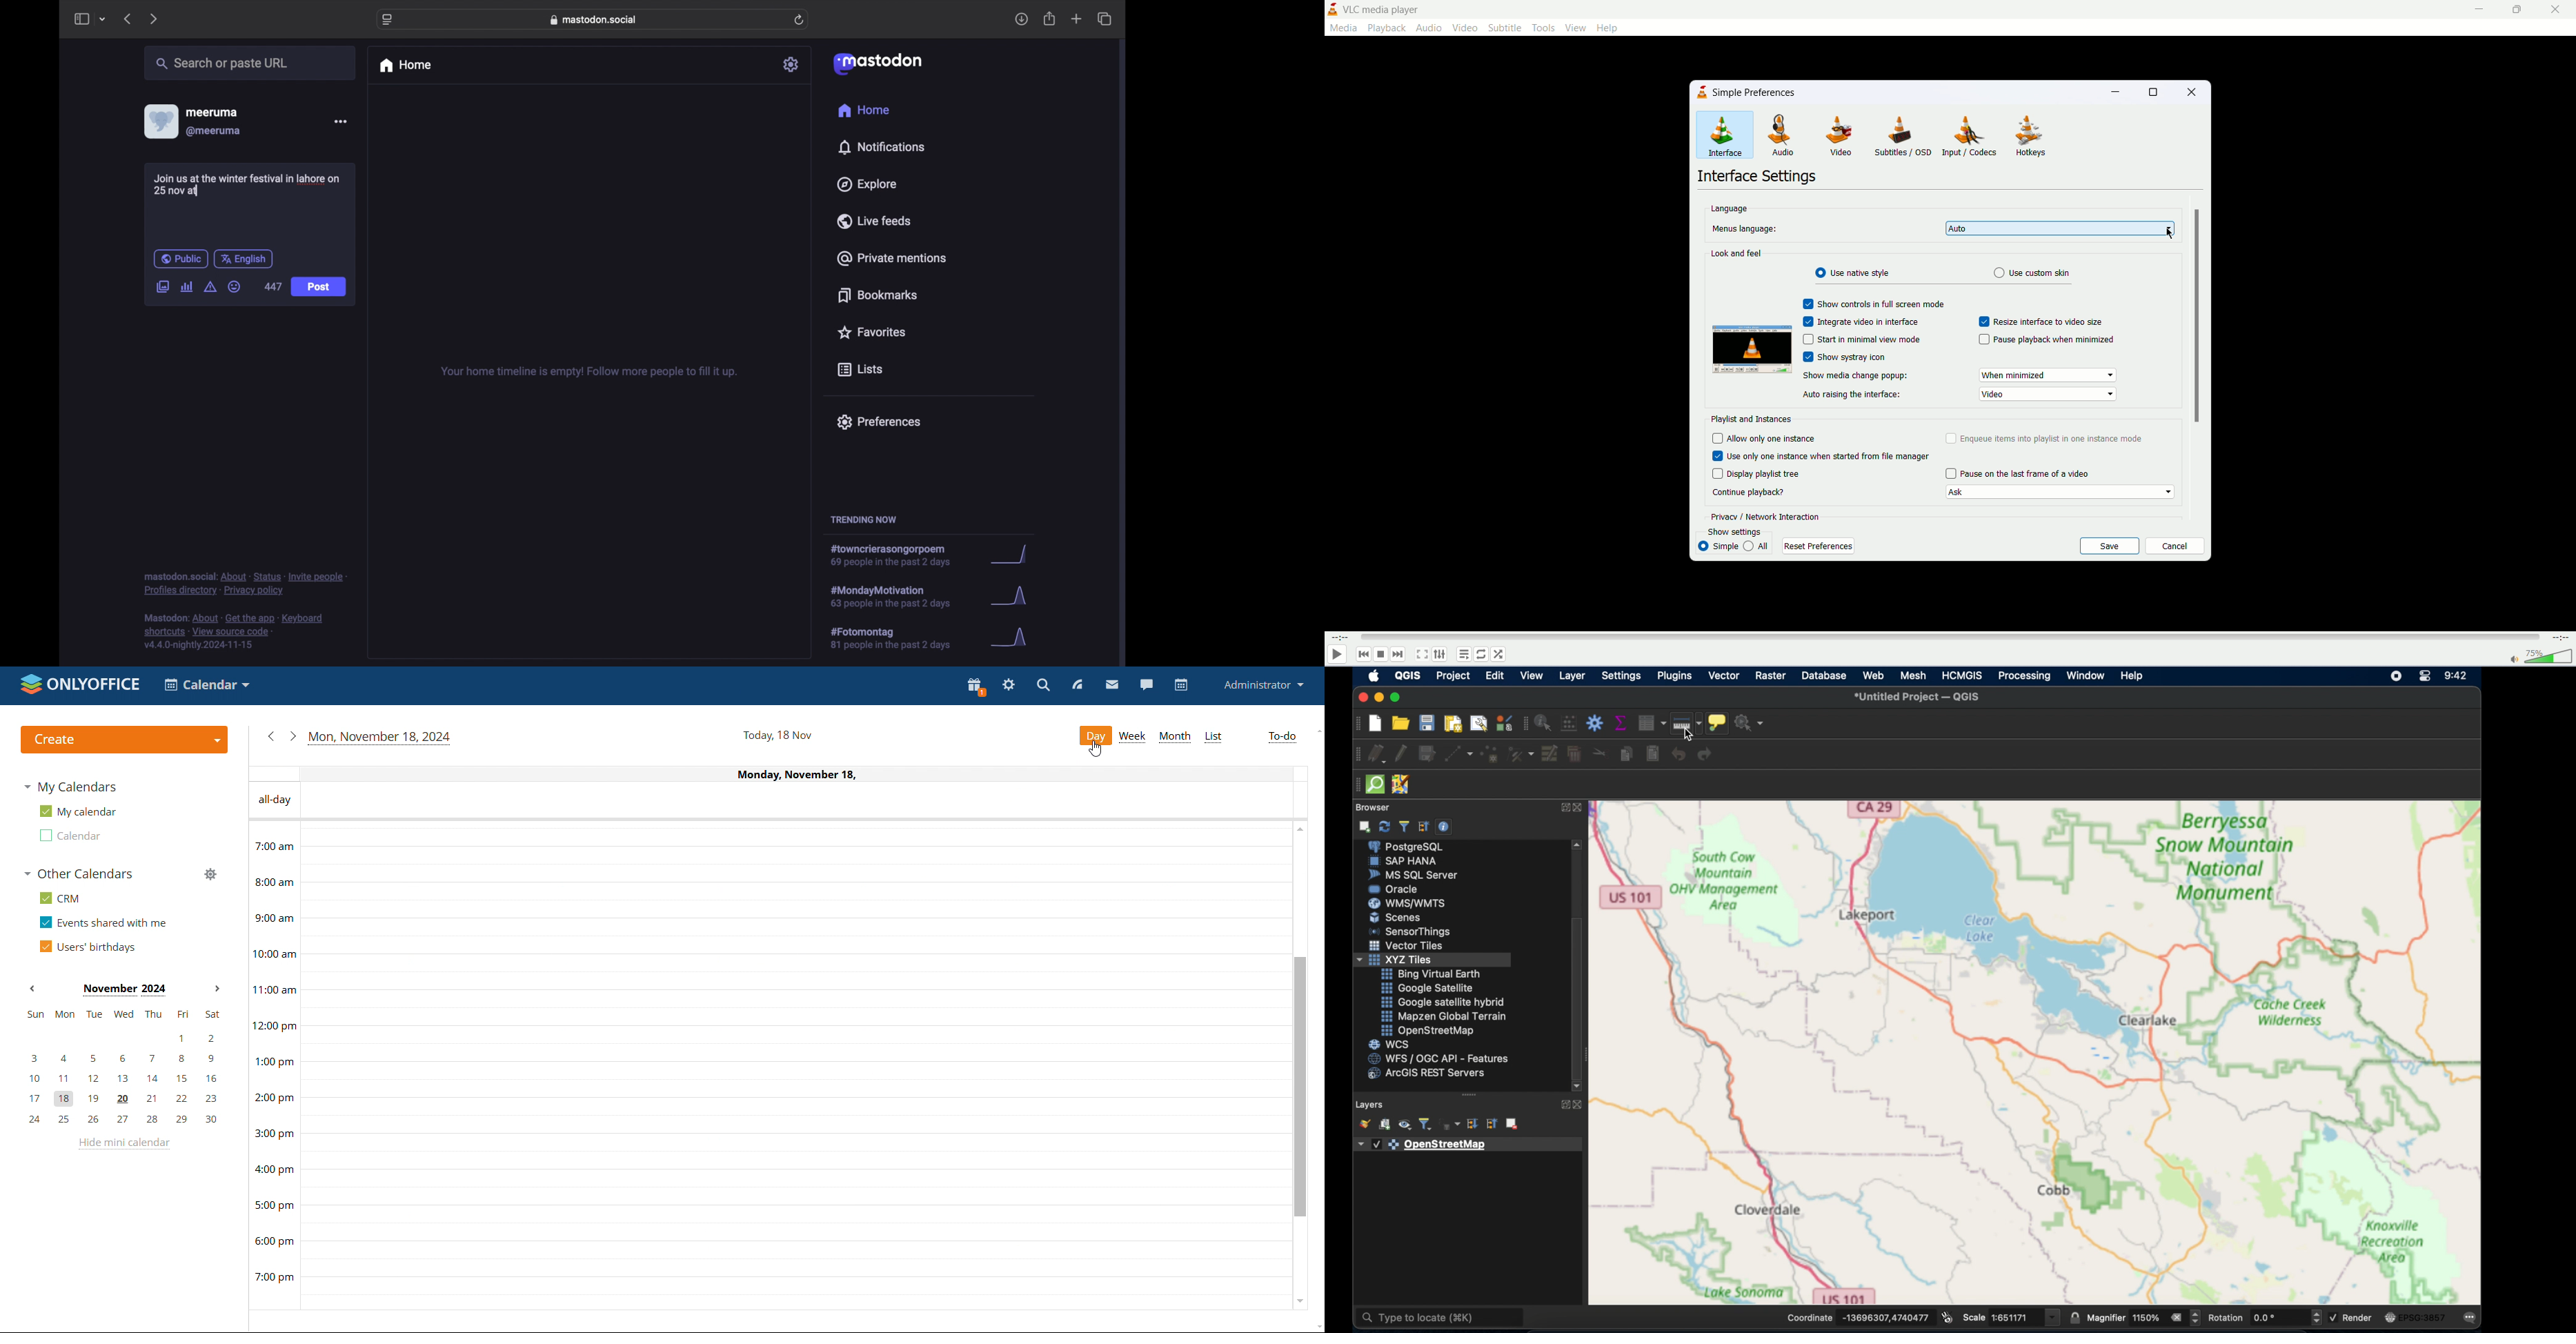  What do you see at coordinates (88, 947) in the screenshot?
I see `users' birthdays` at bounding box center [88, 947].